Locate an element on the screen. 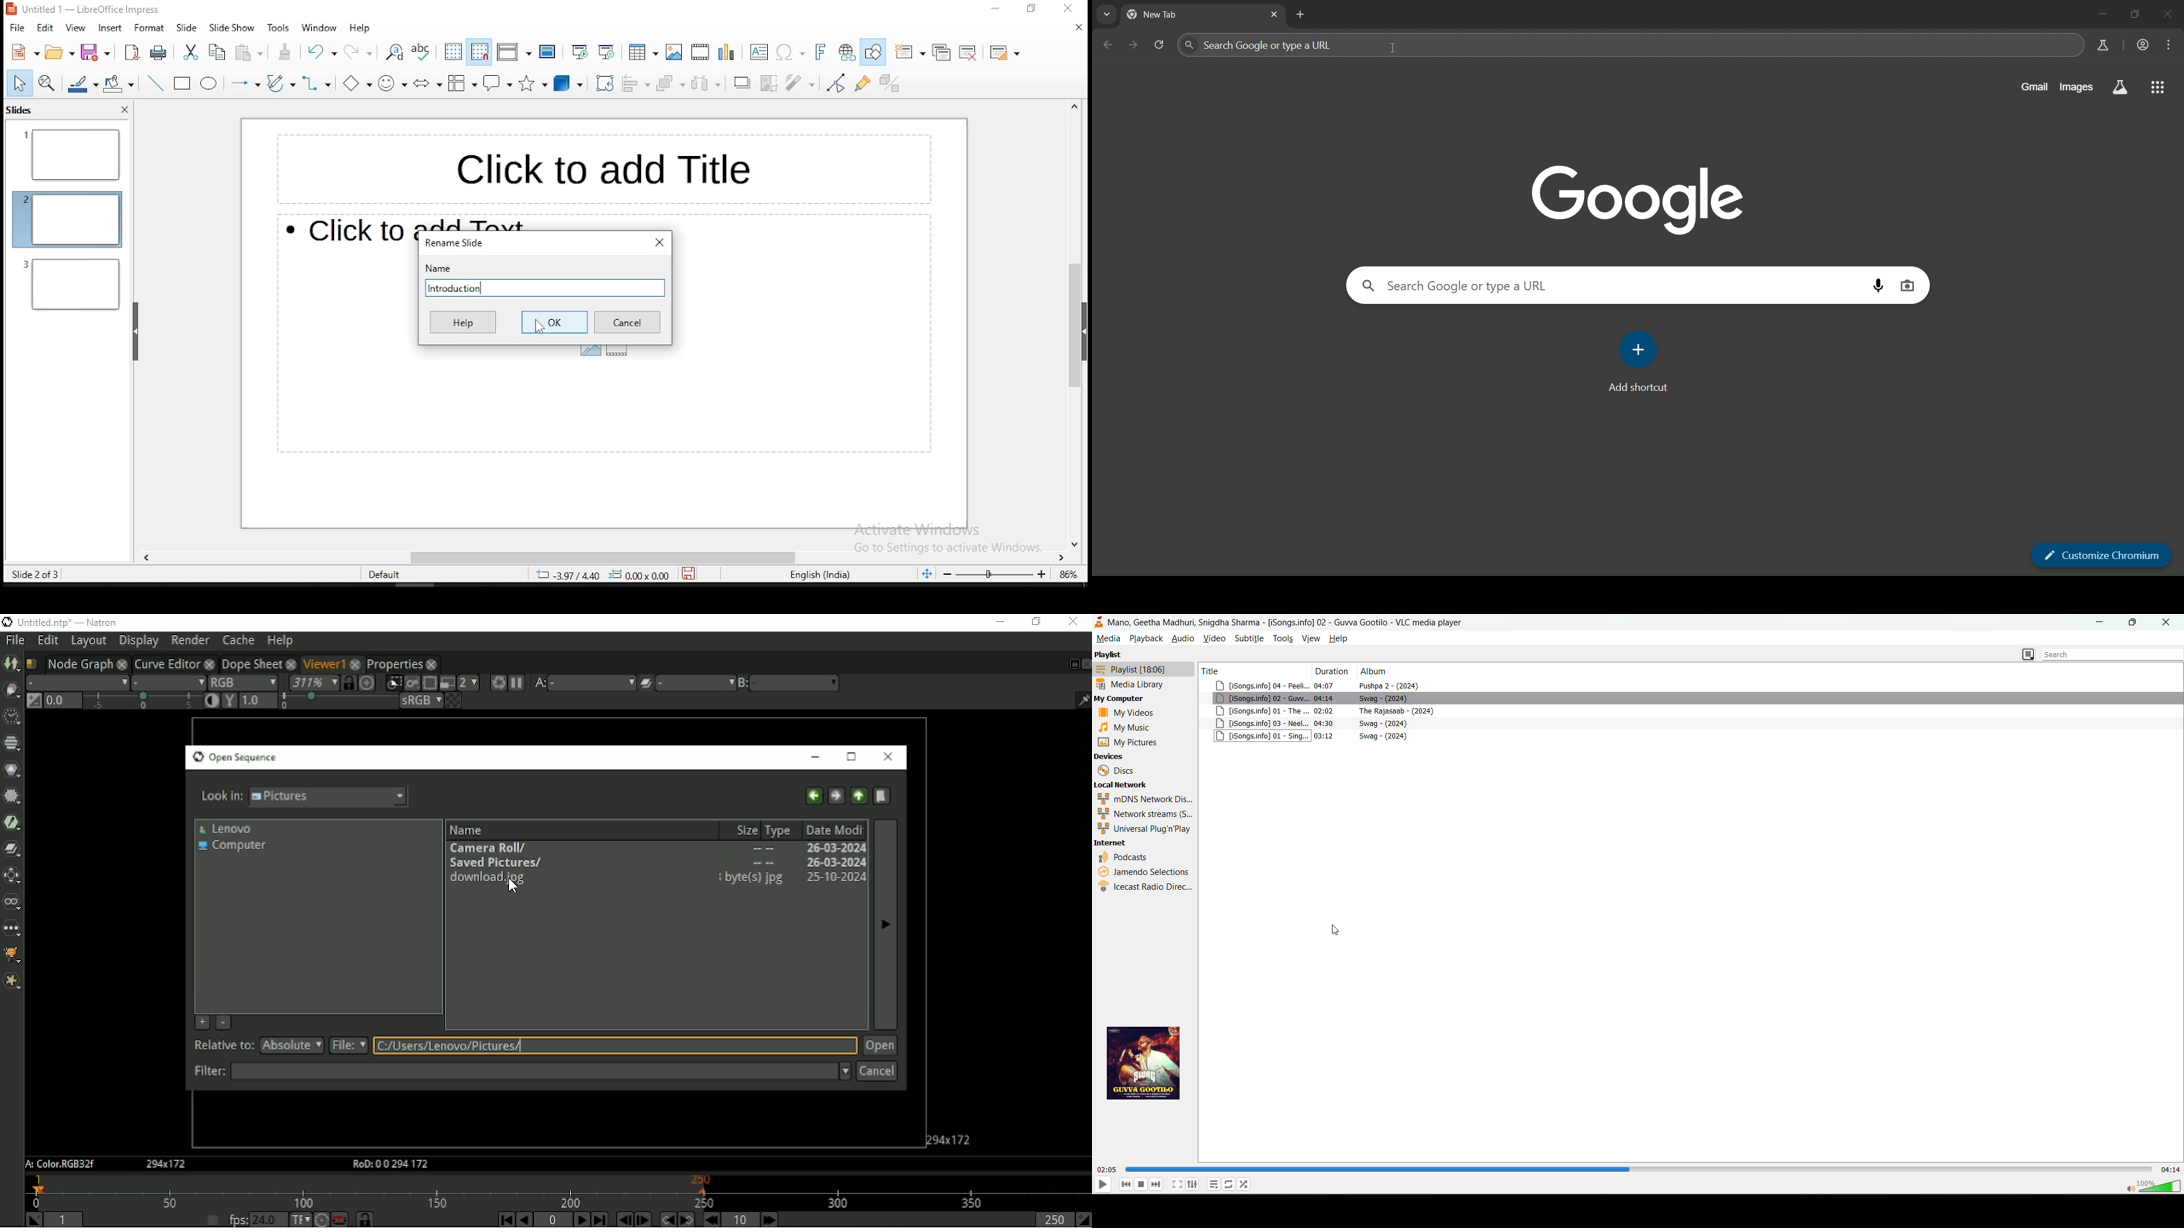  slide 2 is located at coordinates (72, 284).